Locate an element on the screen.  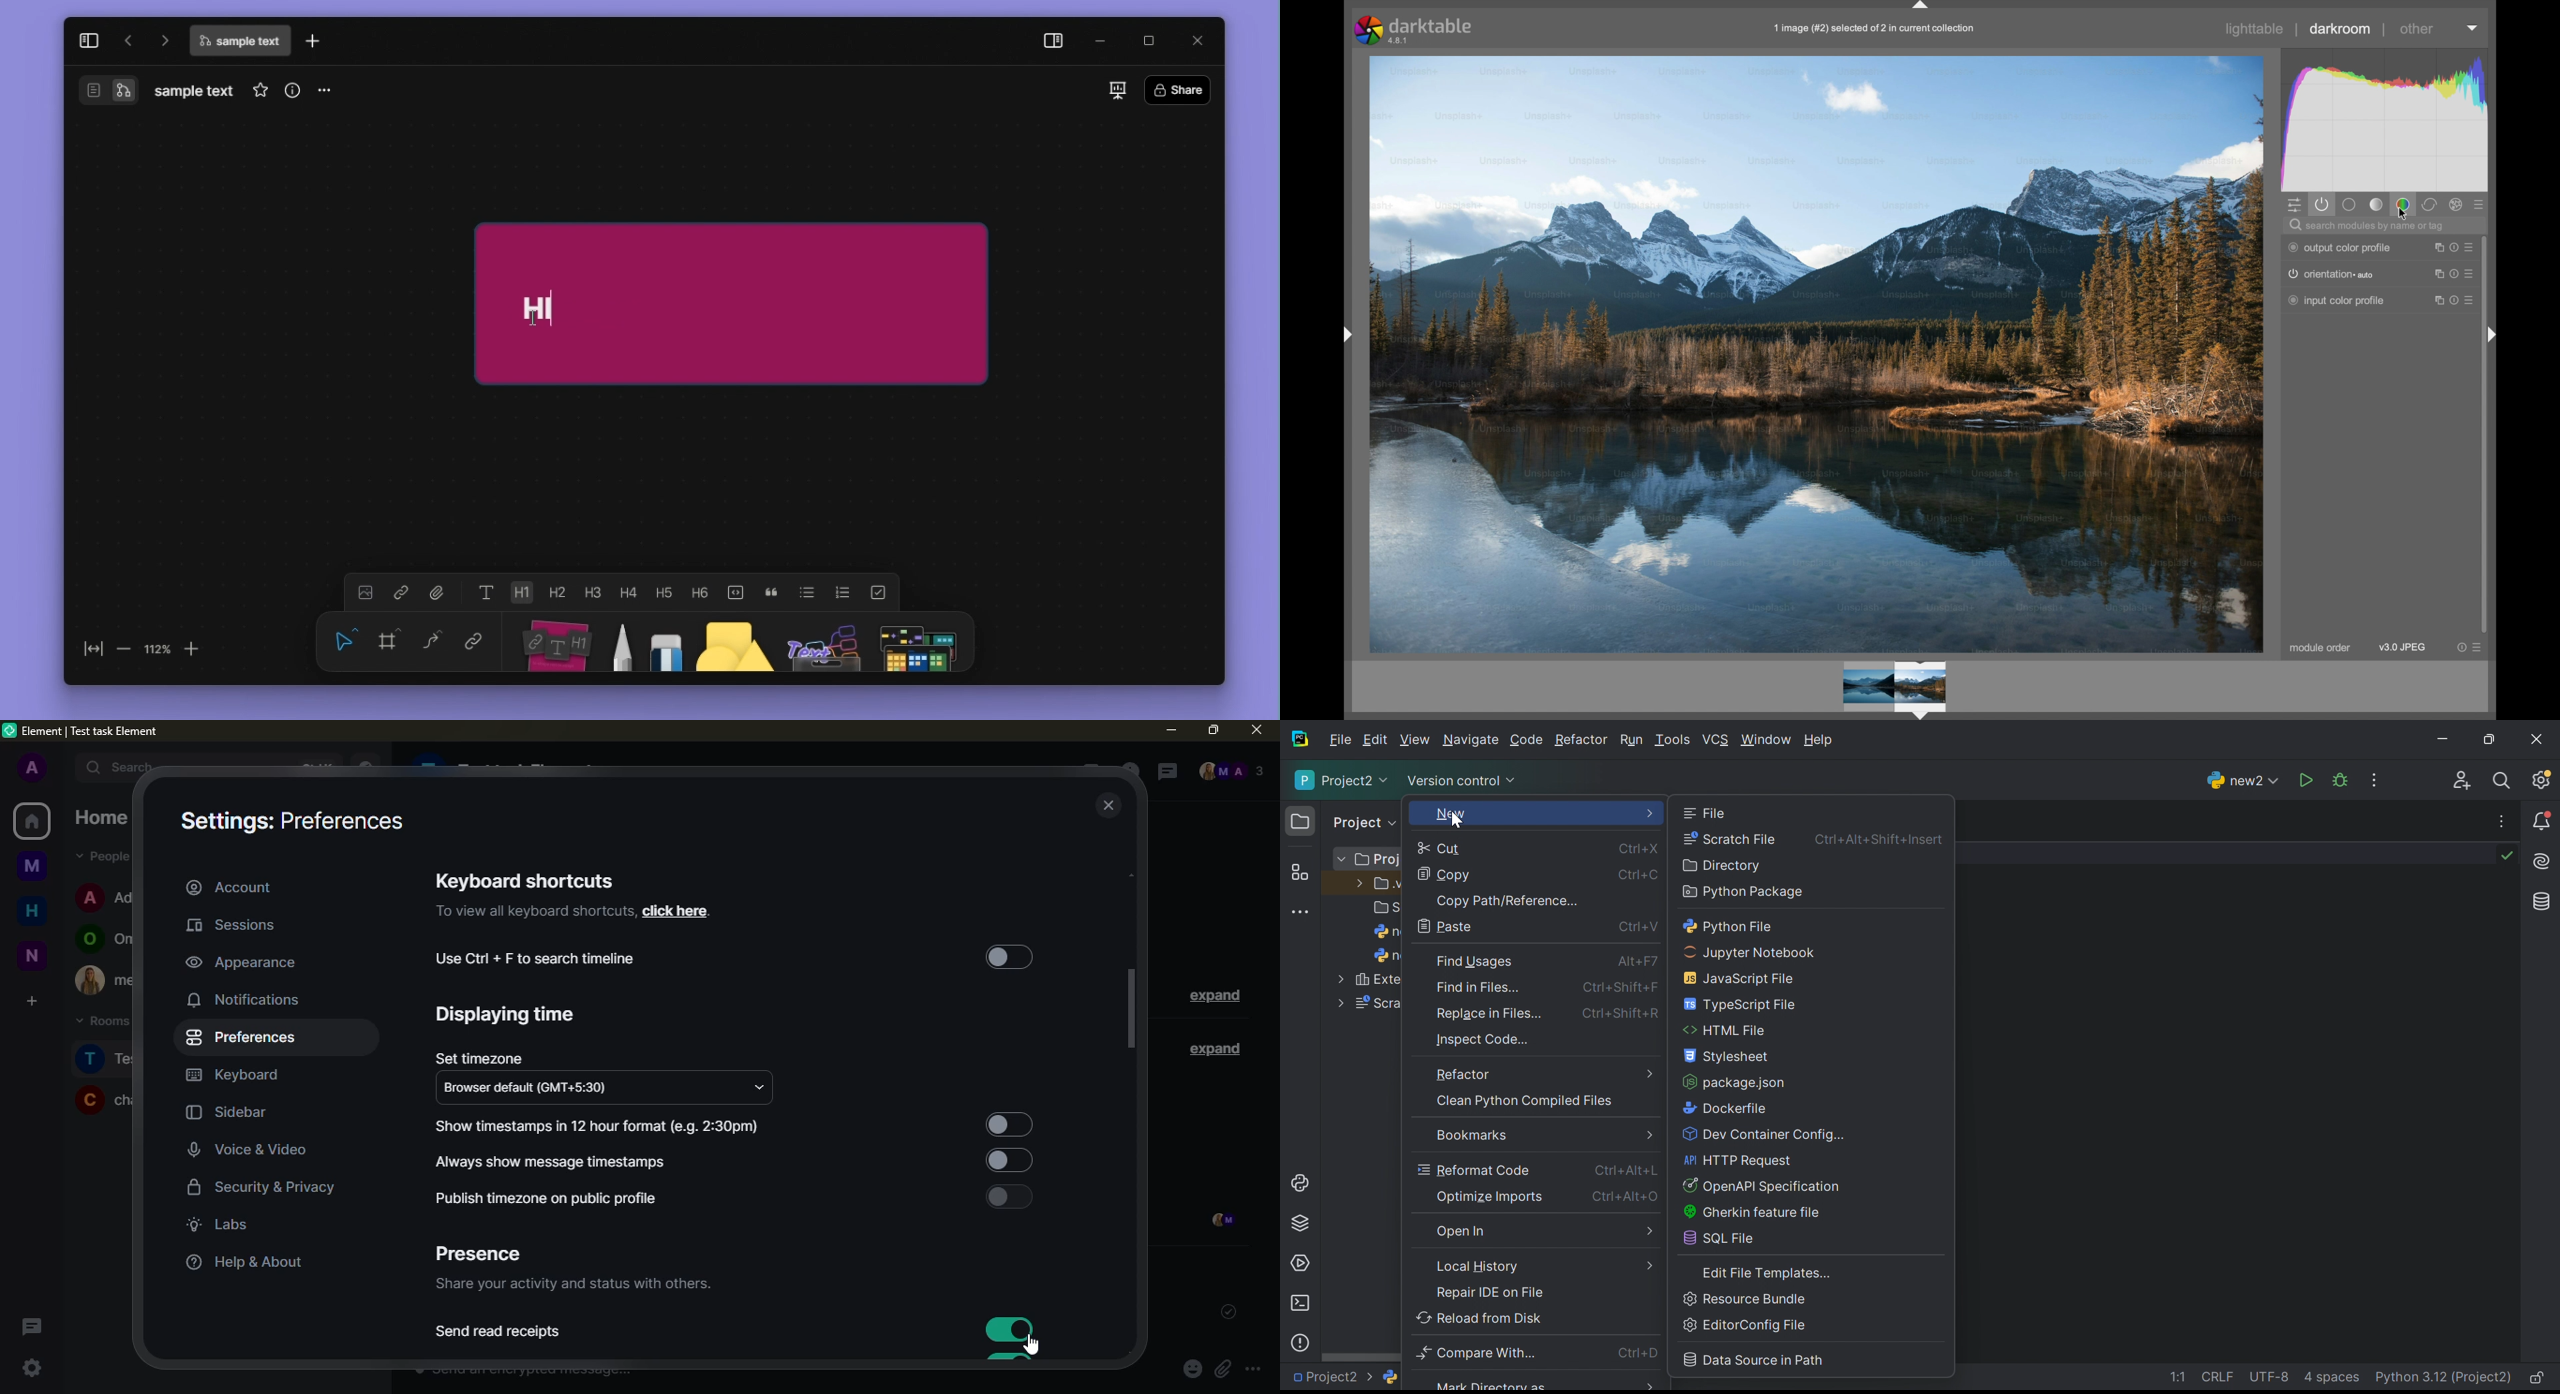
expand is located at coordinates (1214, 997).